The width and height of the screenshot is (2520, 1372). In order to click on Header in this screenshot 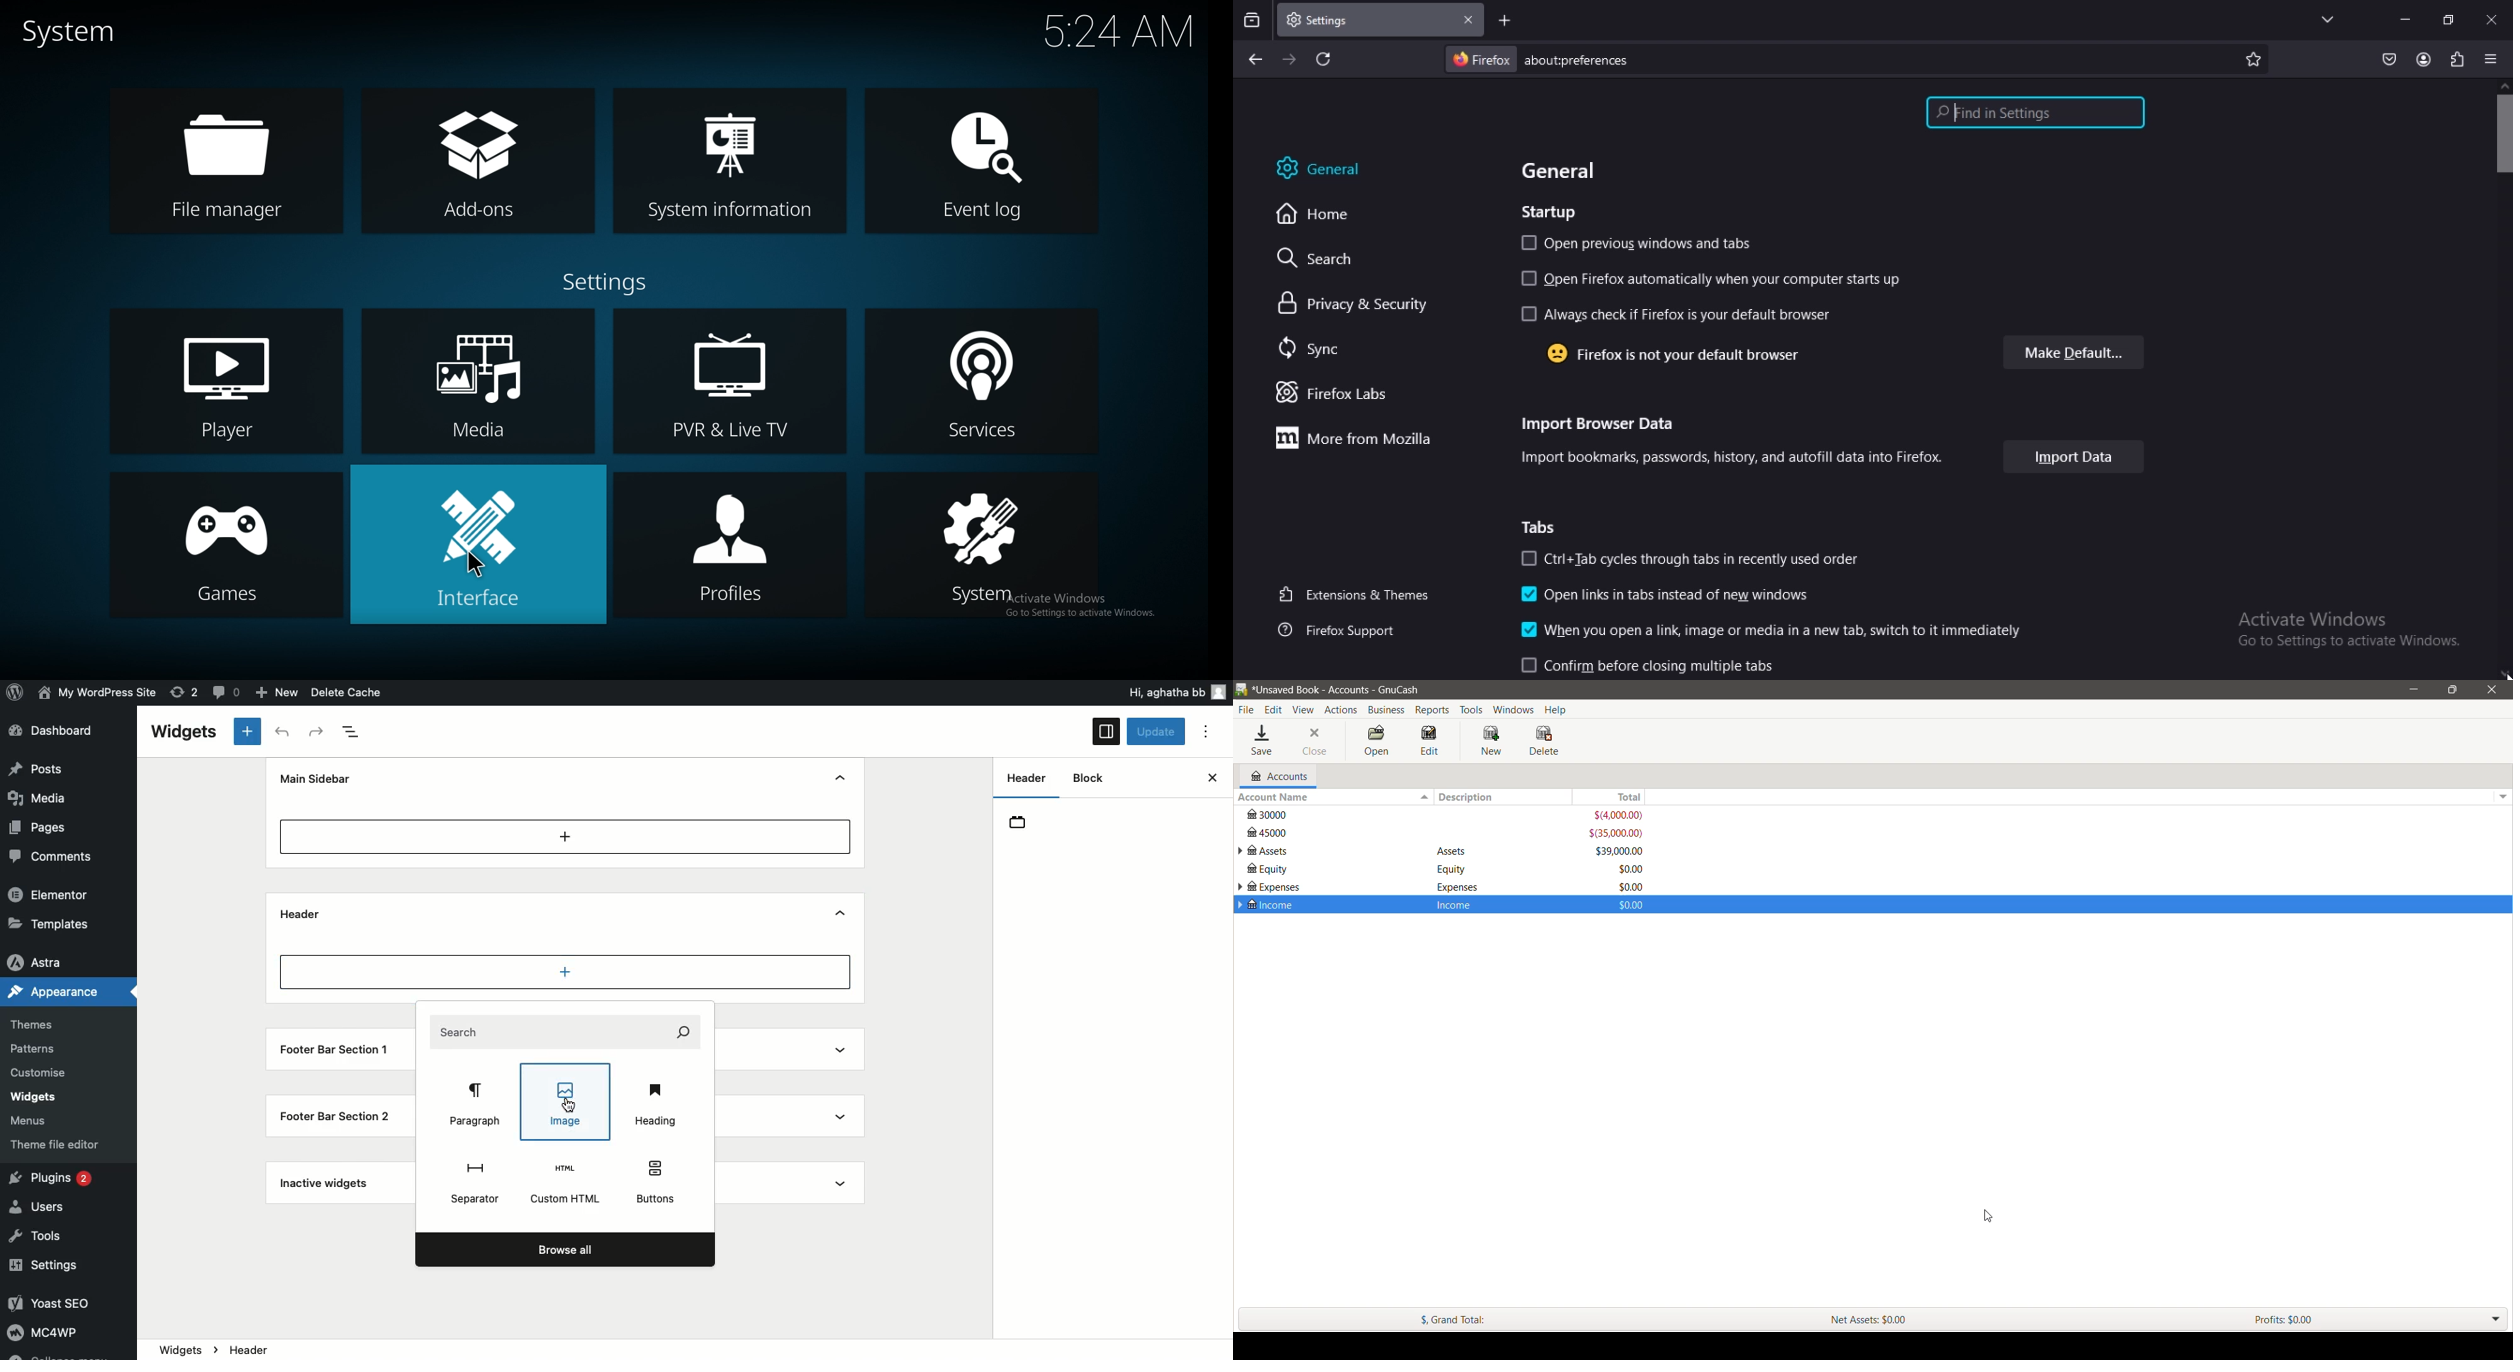, I will do `click(261, 1349)`.